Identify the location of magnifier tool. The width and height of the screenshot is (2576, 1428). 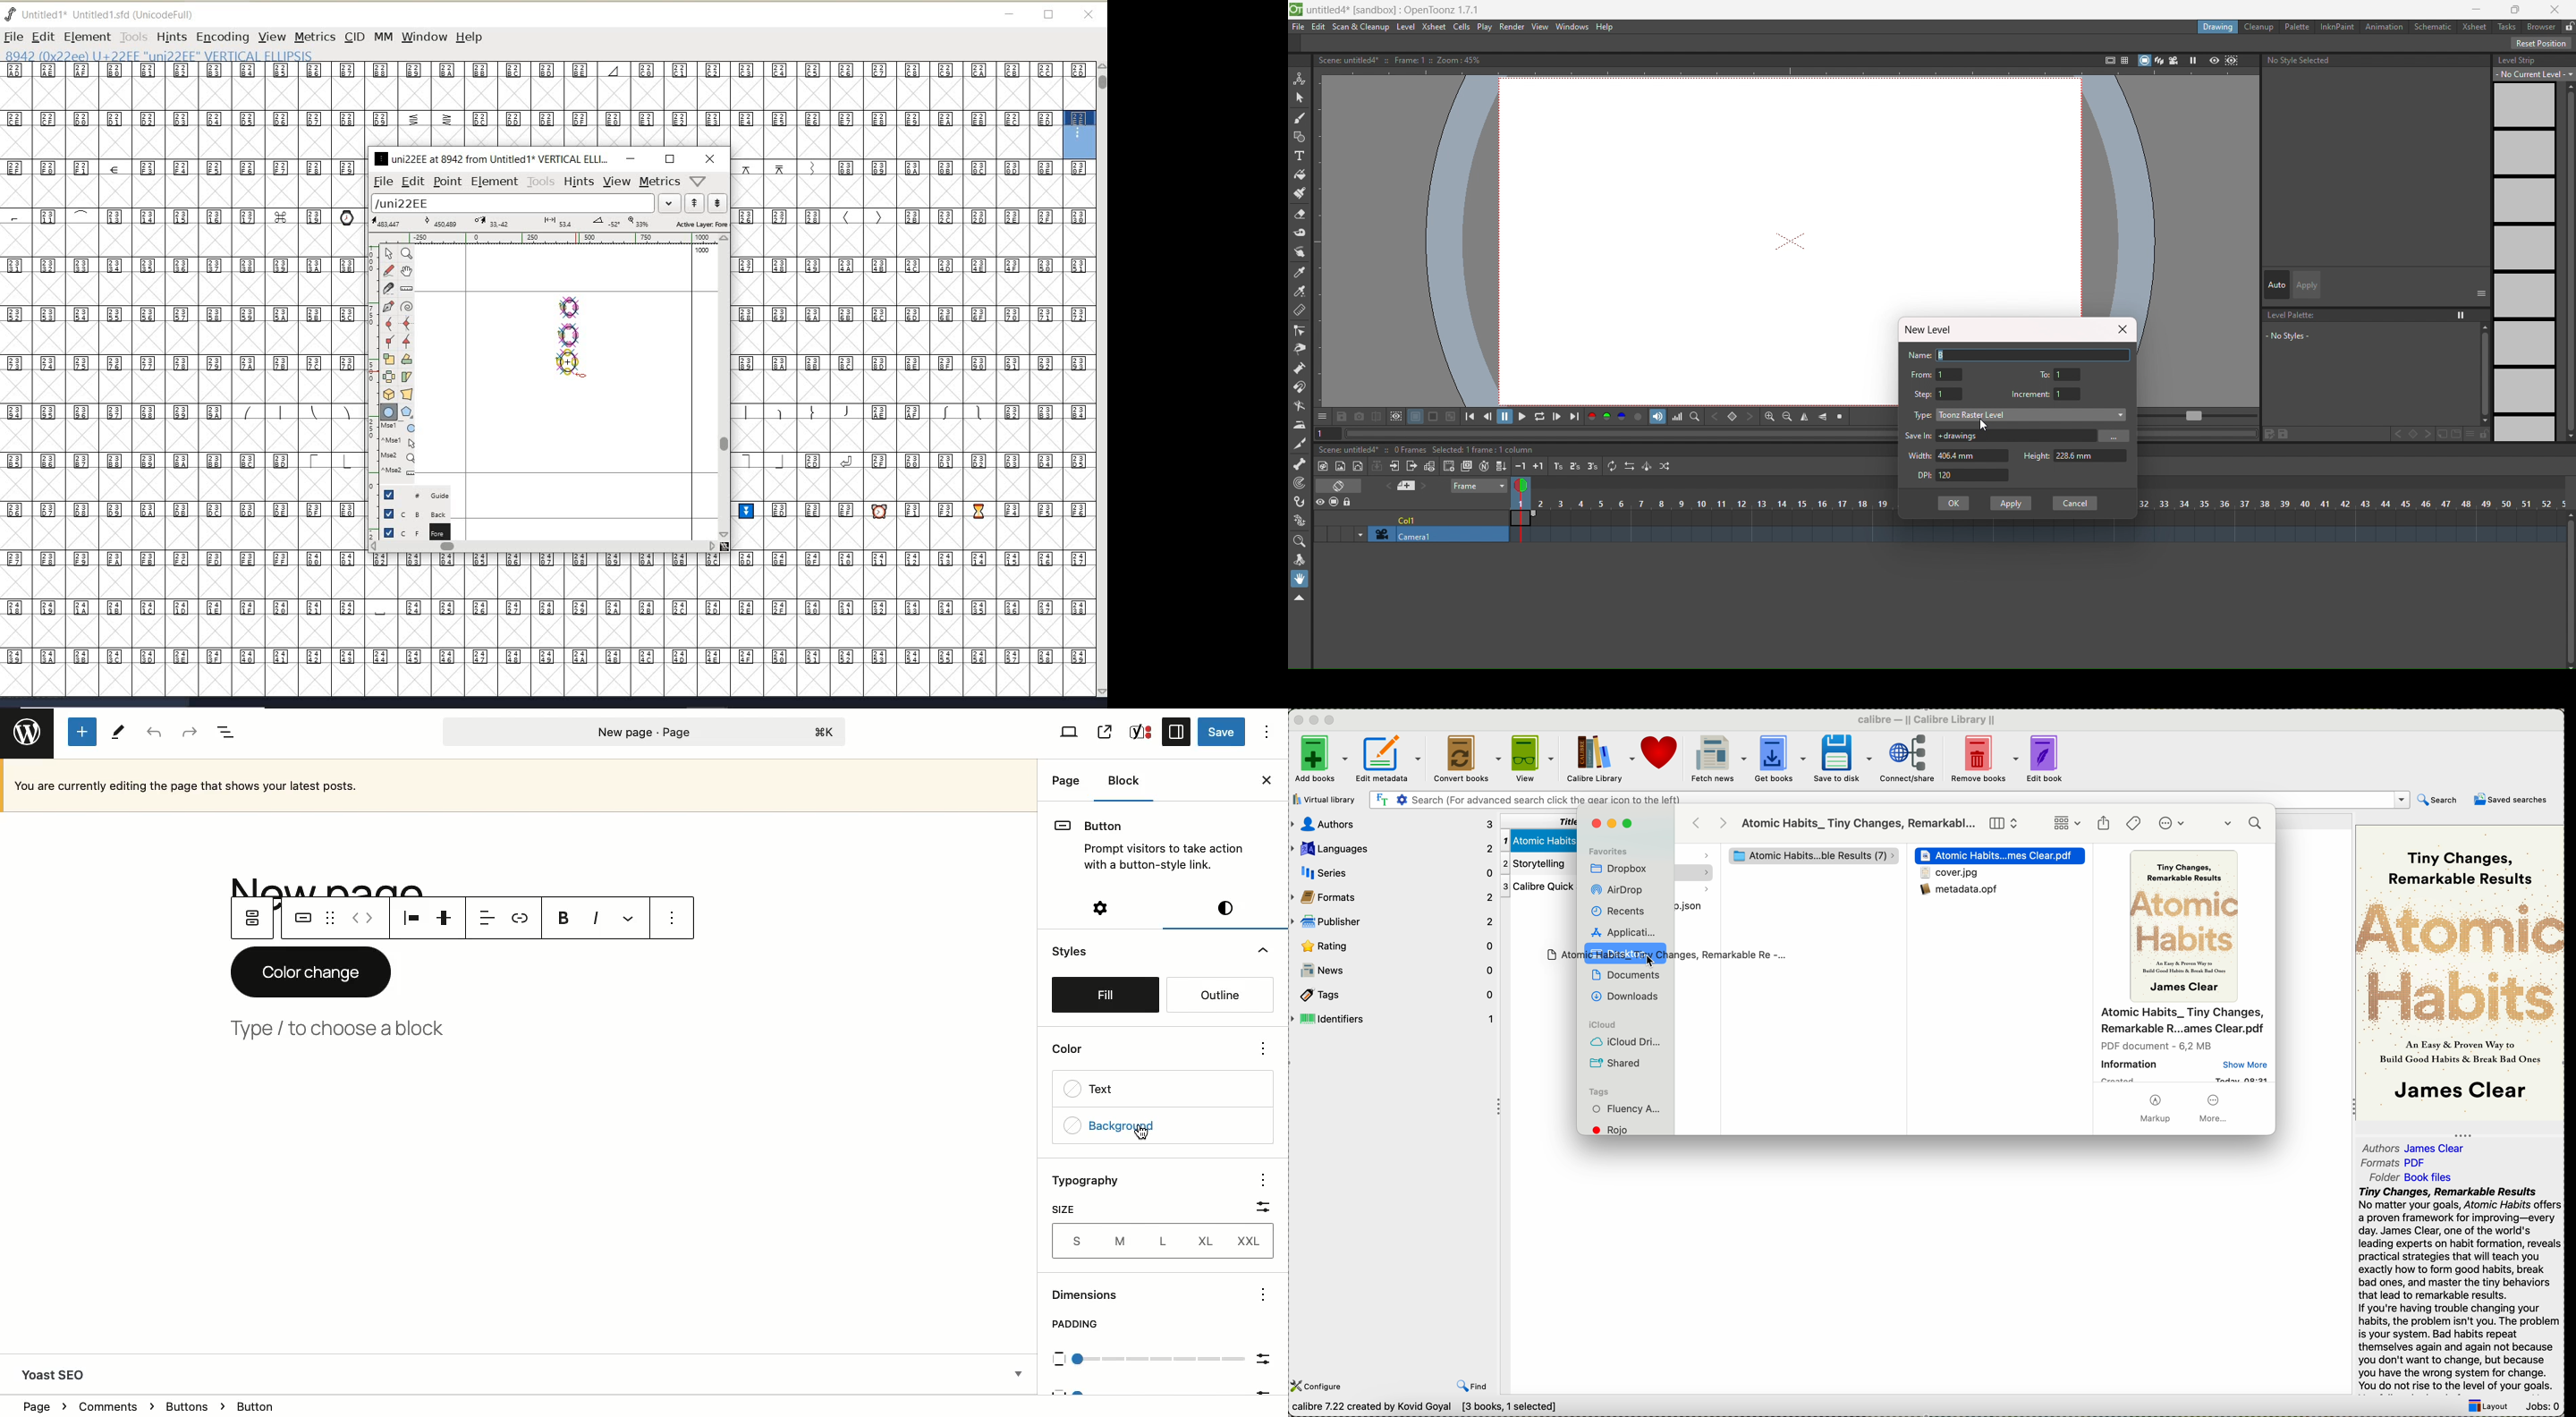
(1299, 543).